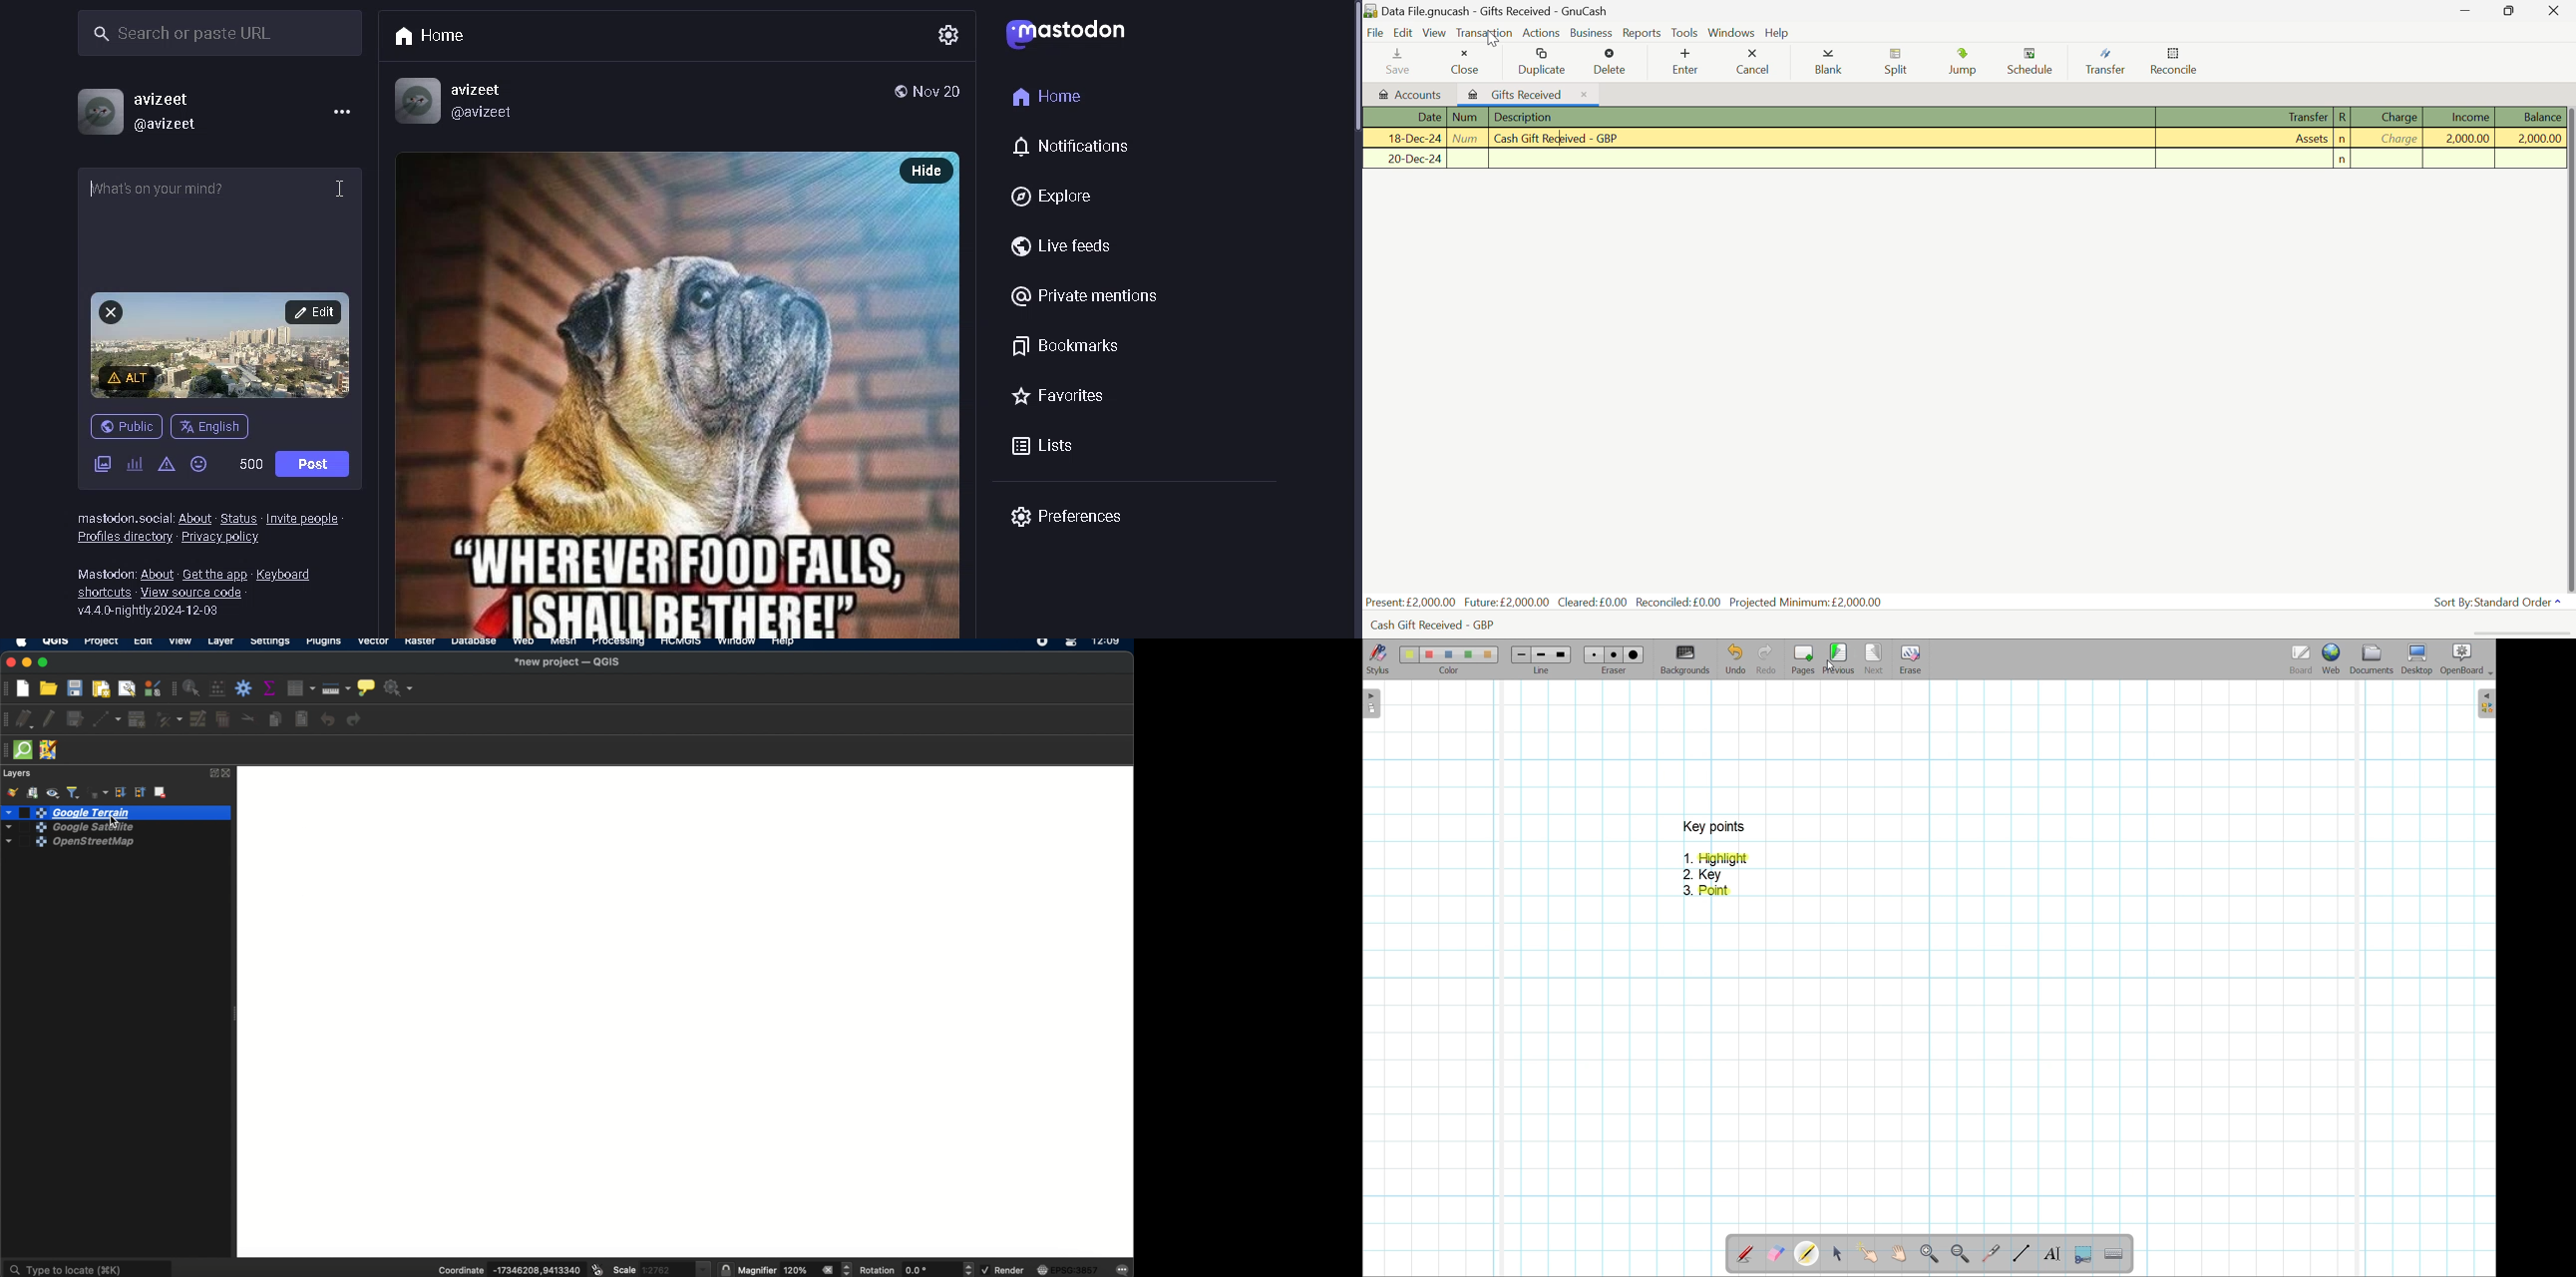 Image resolution: width=2576 pixels, height=1288 pixels. Describe the element at coordinates (1446, 670) in the screenshot. I see `color` at that location.